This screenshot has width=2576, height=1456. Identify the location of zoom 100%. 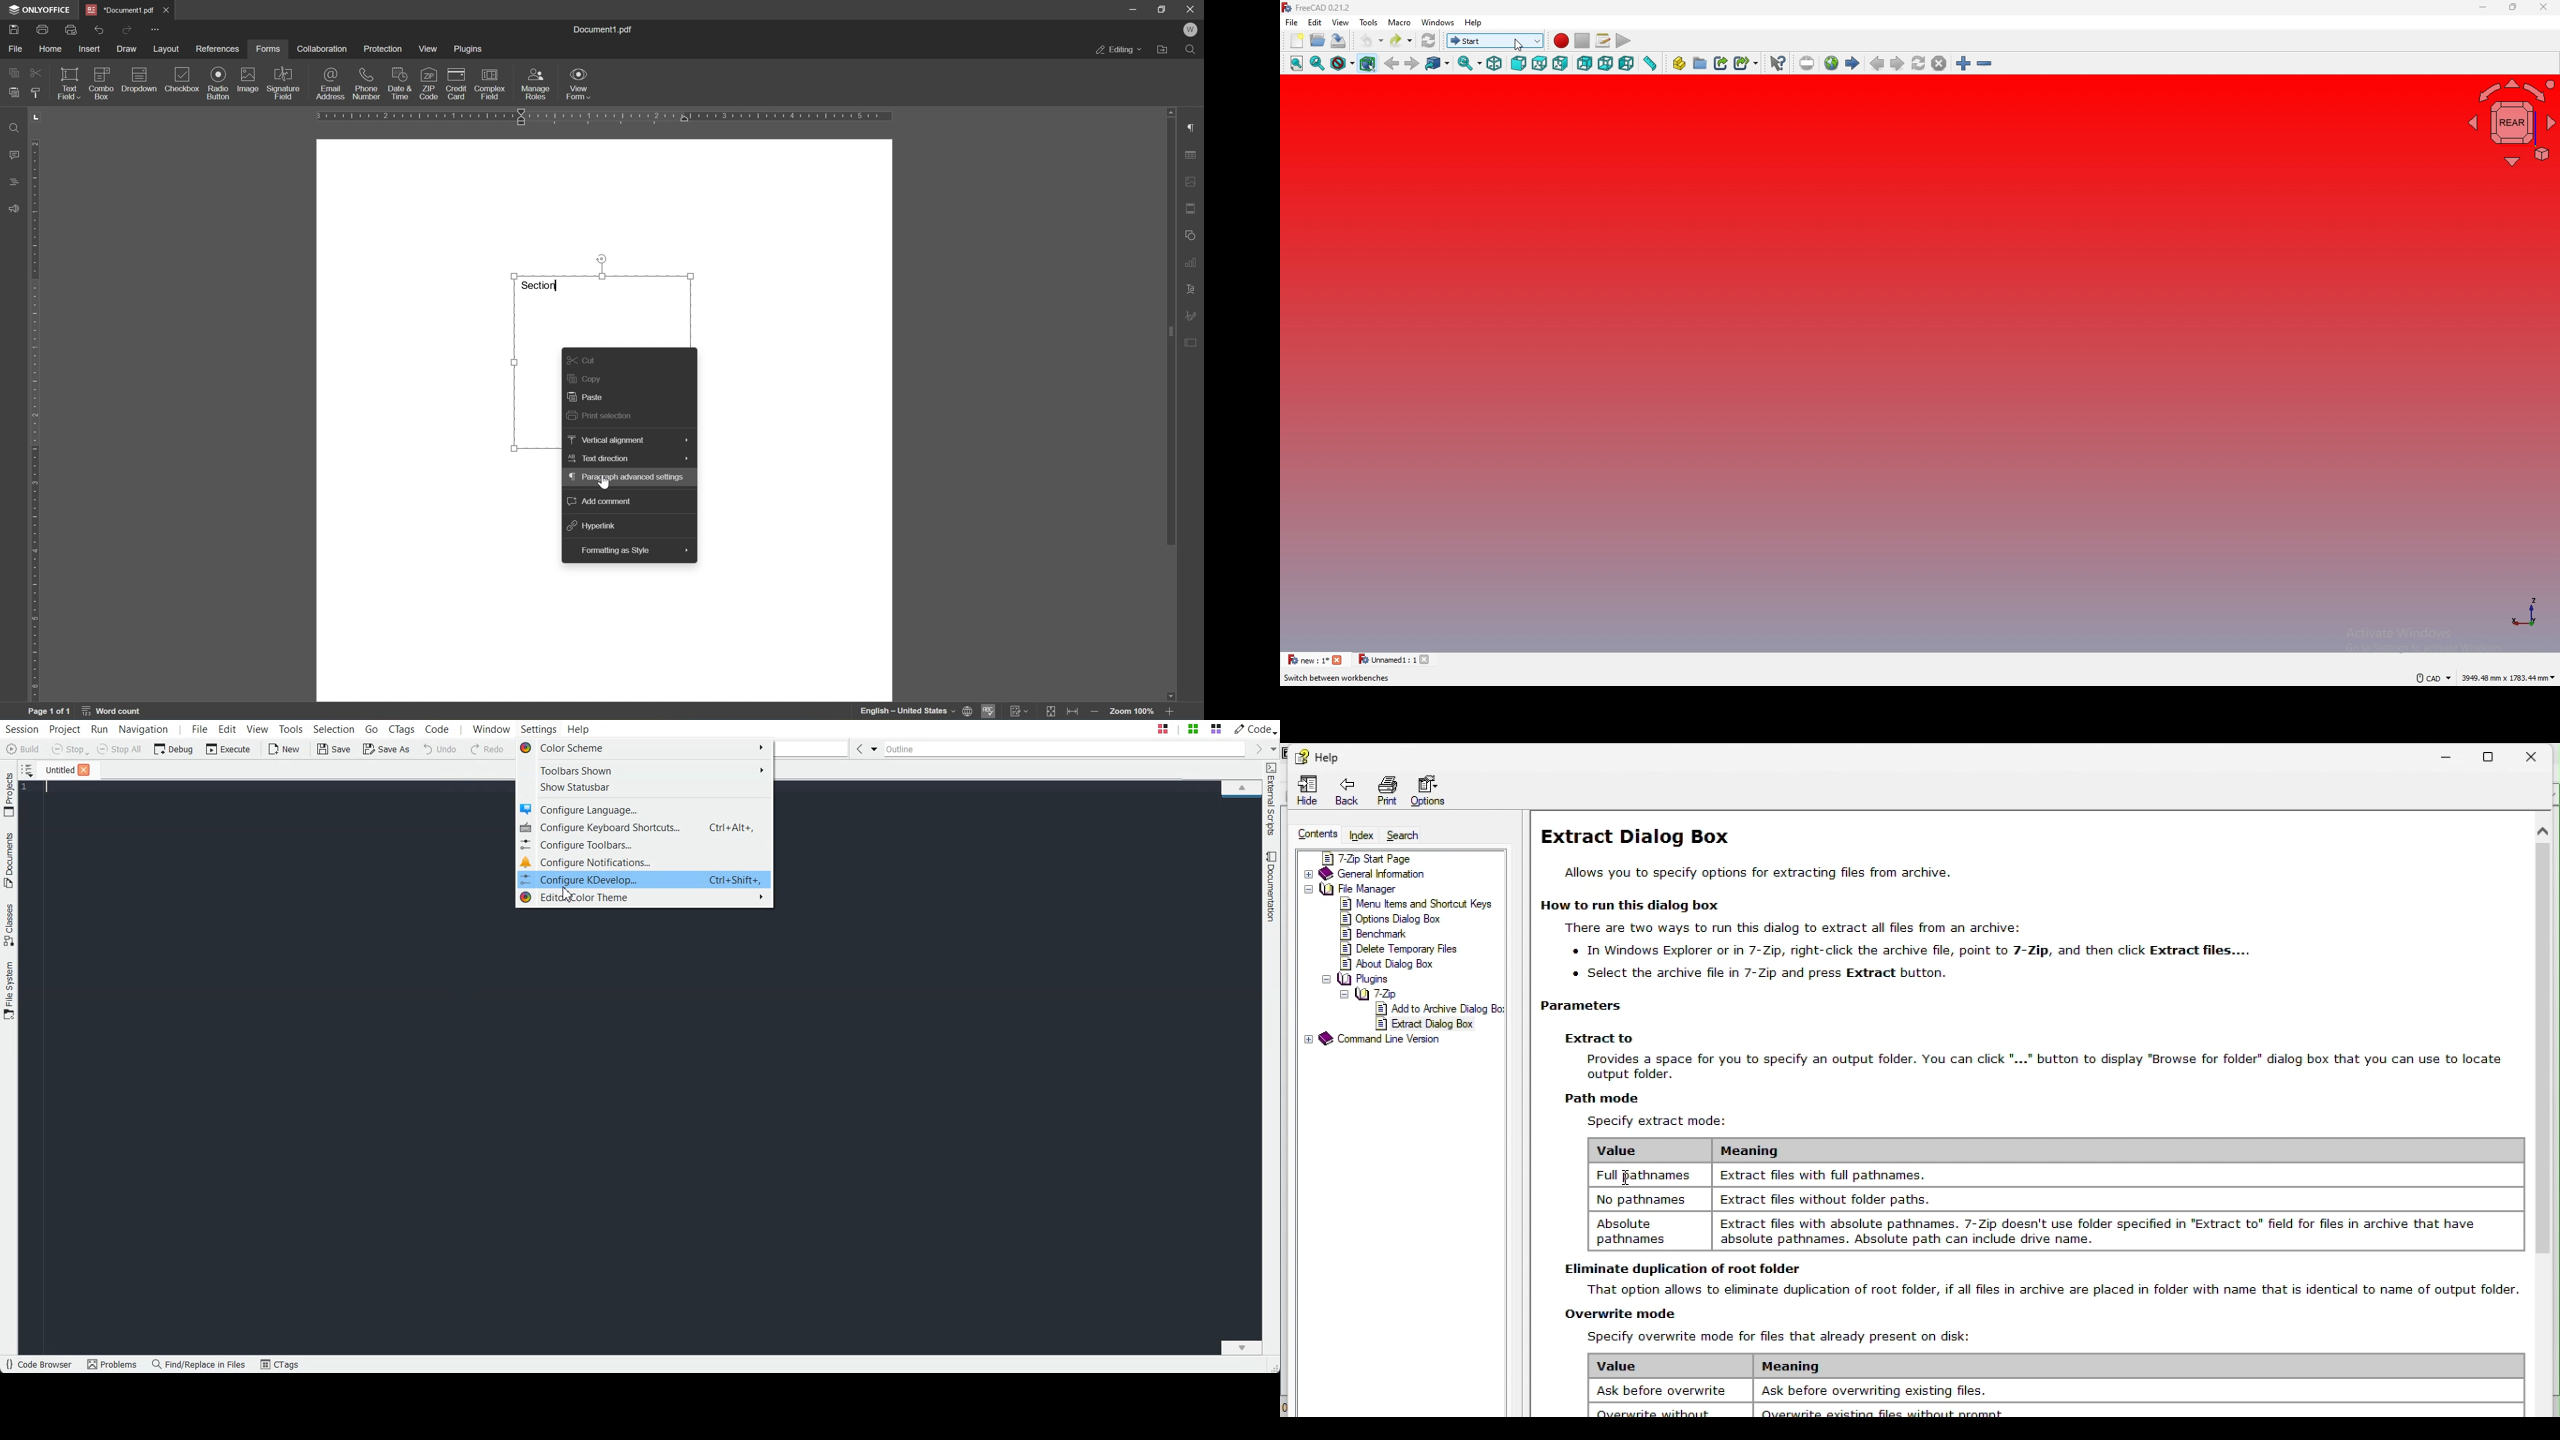
(1133, 713).